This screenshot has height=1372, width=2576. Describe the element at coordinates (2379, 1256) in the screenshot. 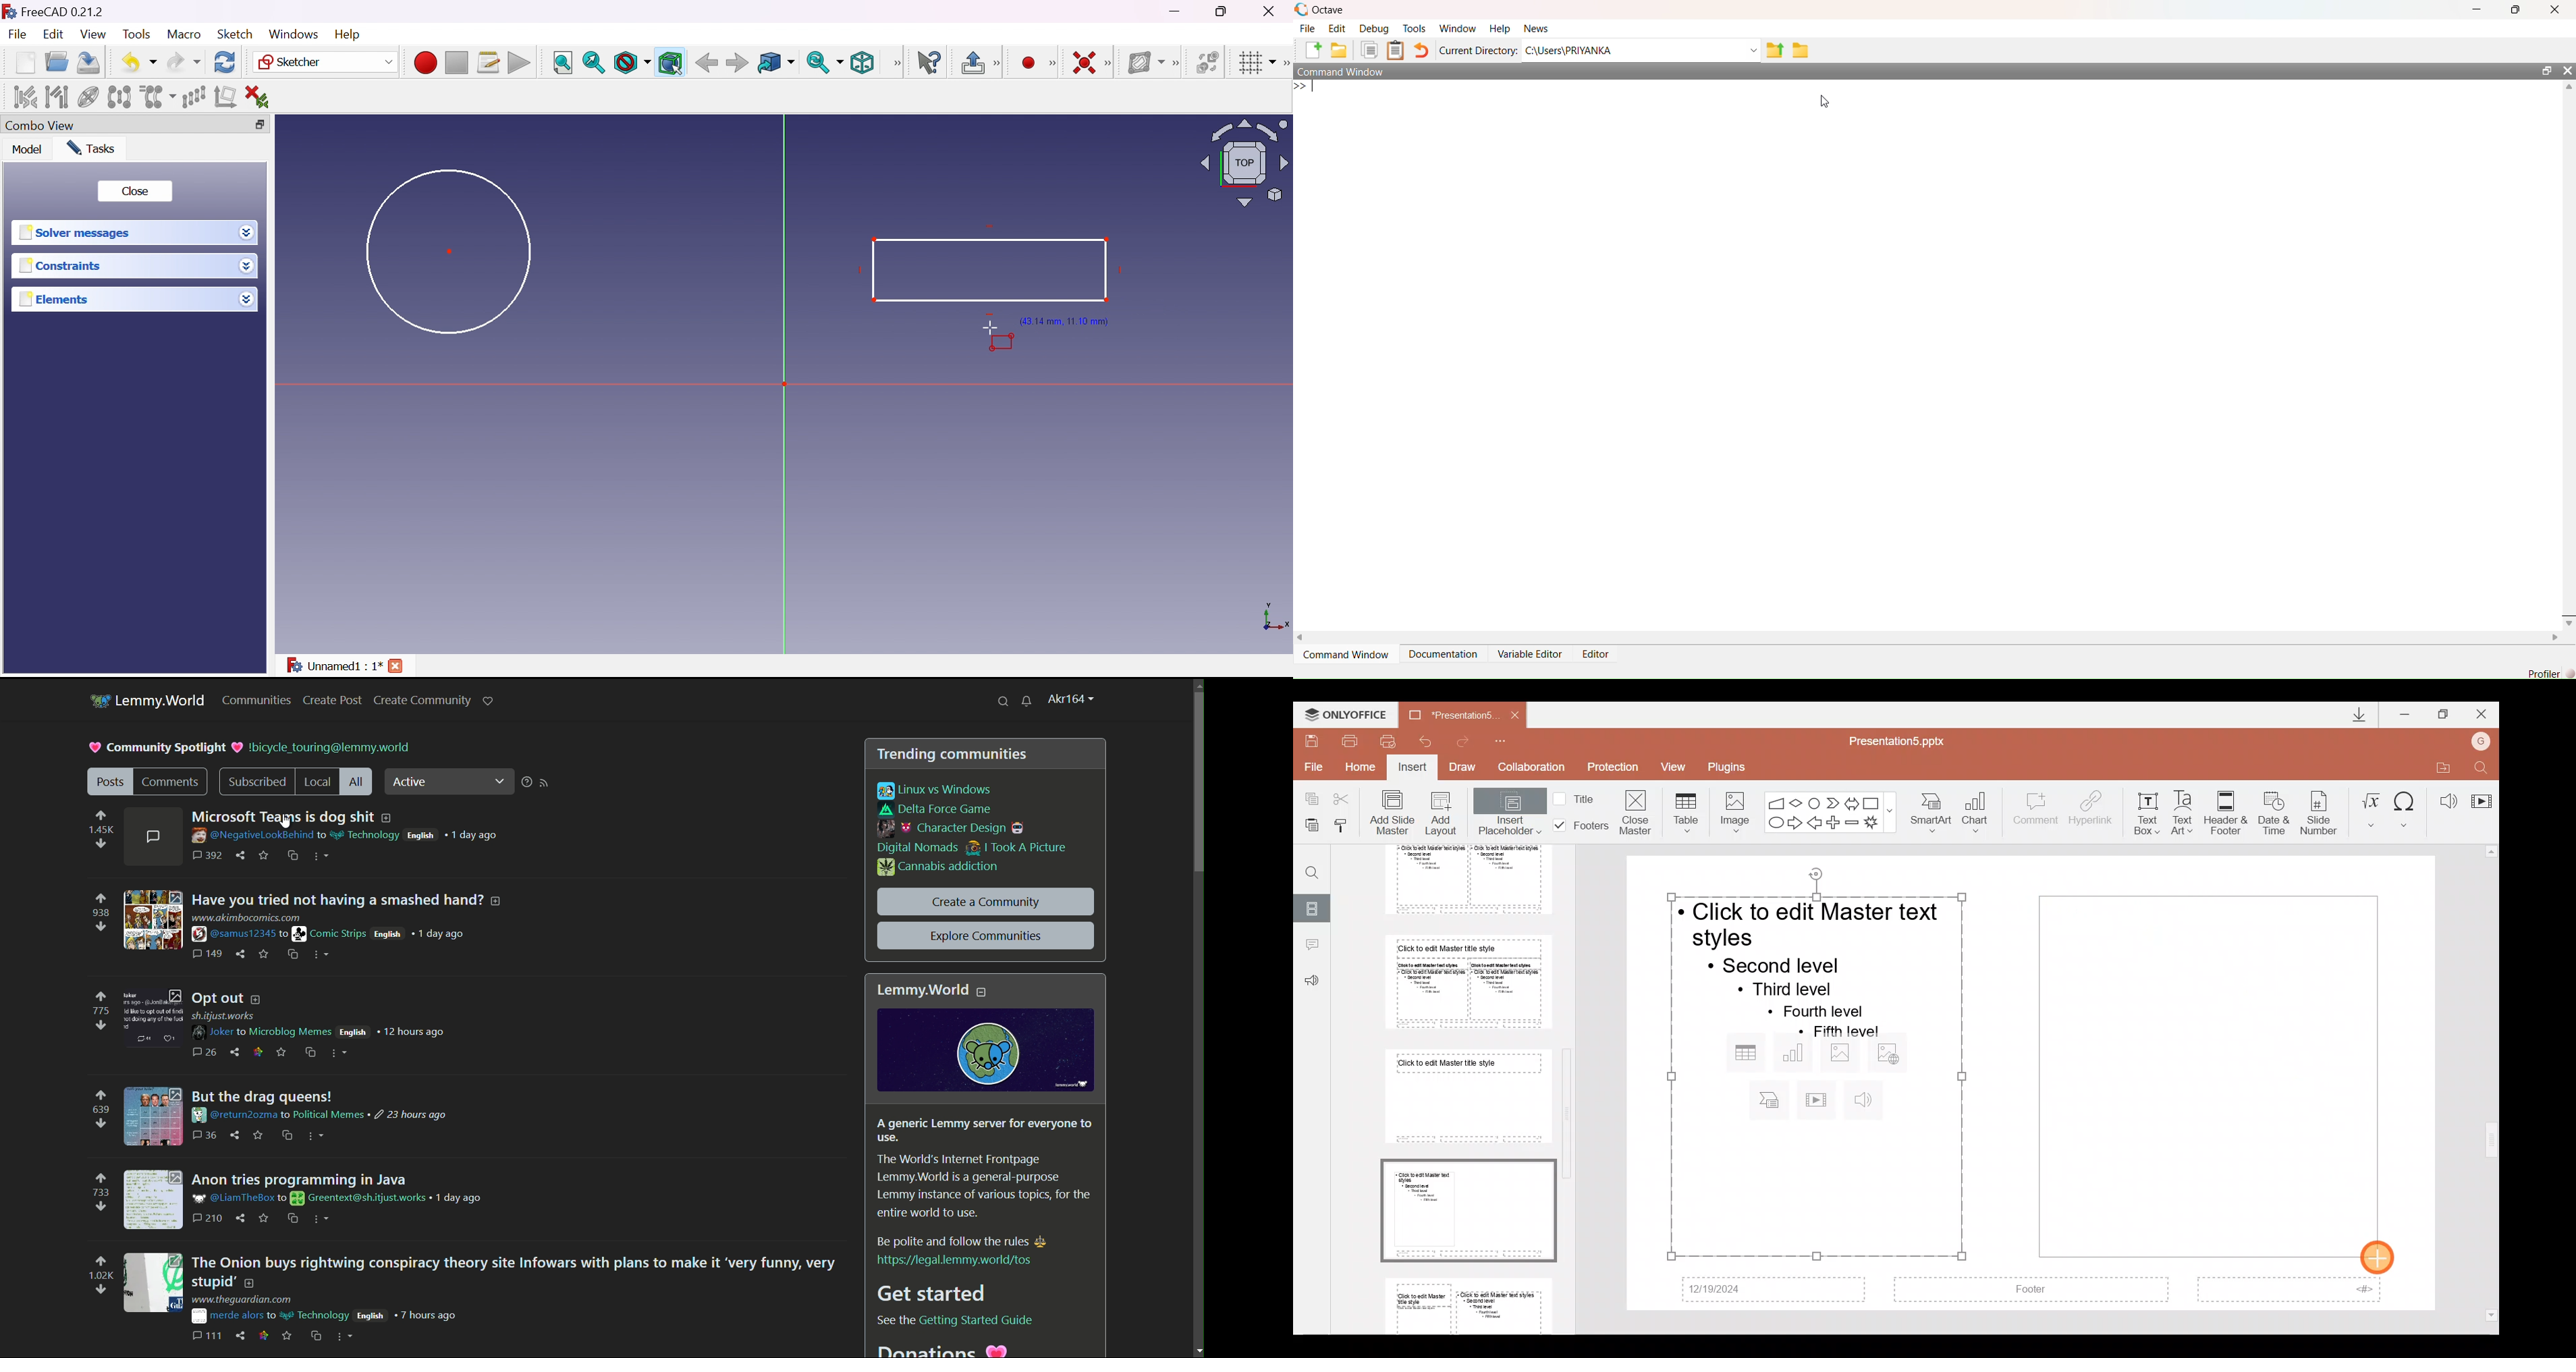

I see `Cursor on placeholder` at that location.